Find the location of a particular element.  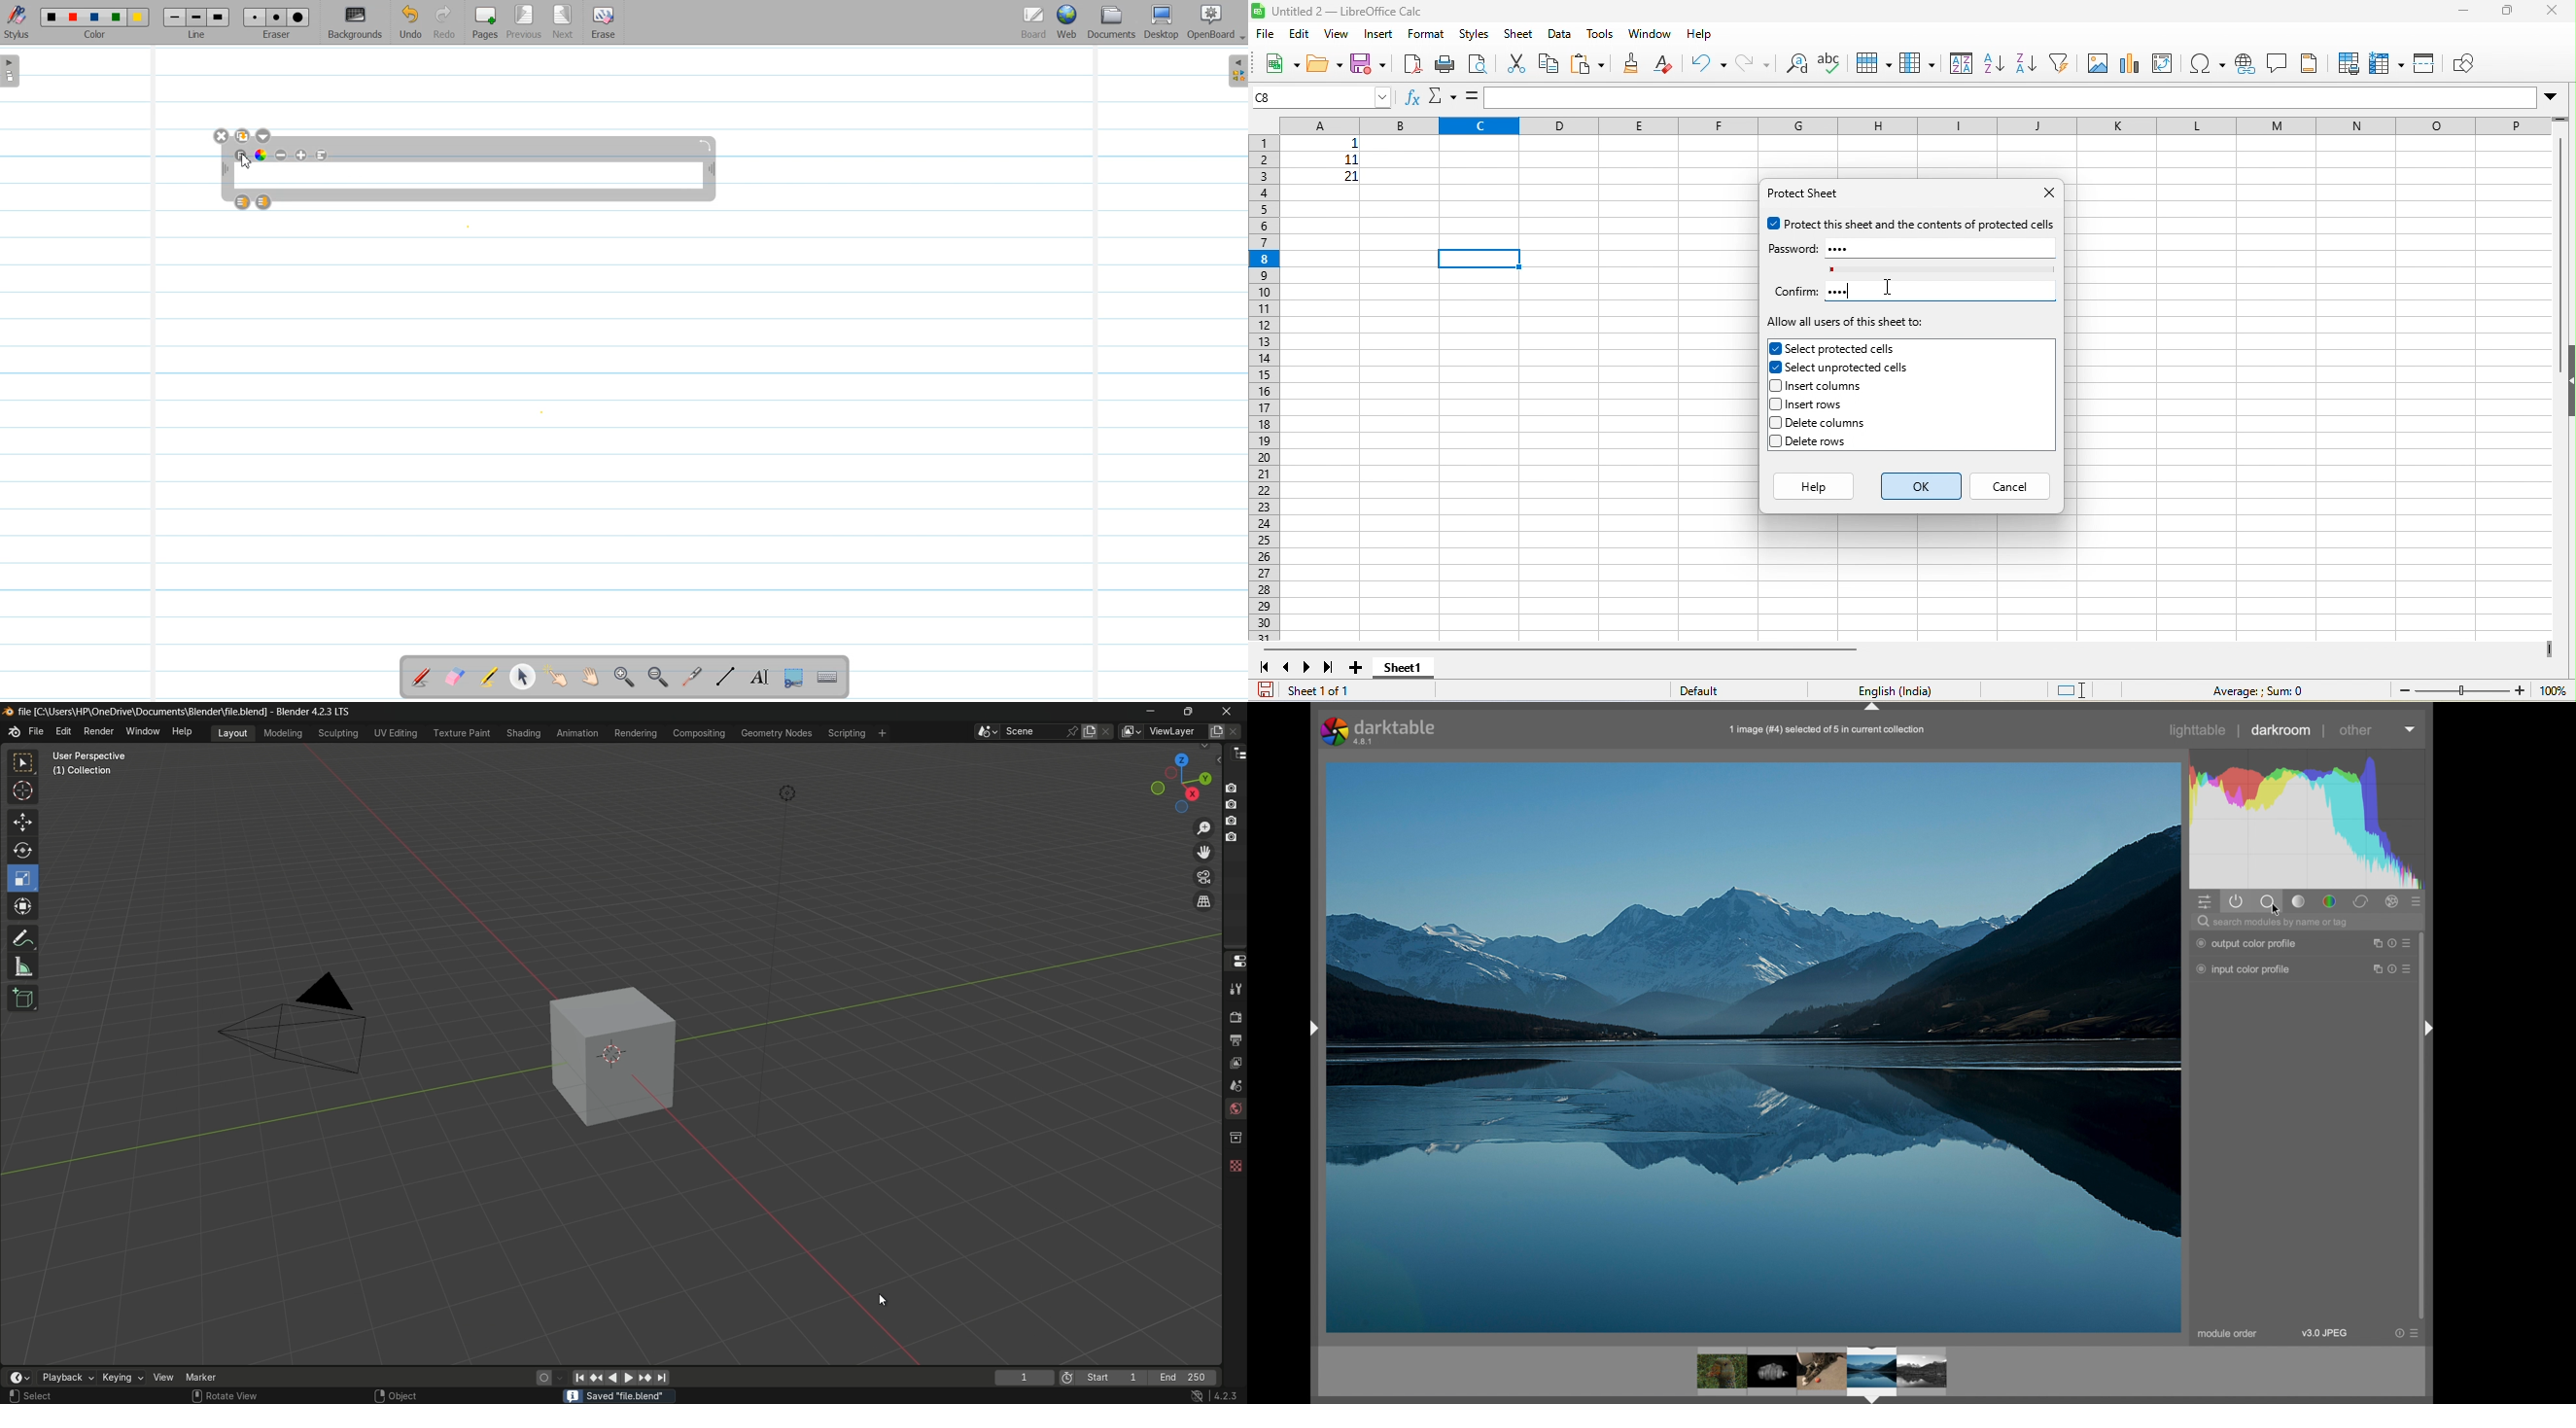

more options is located at coordinates (2394, 969).